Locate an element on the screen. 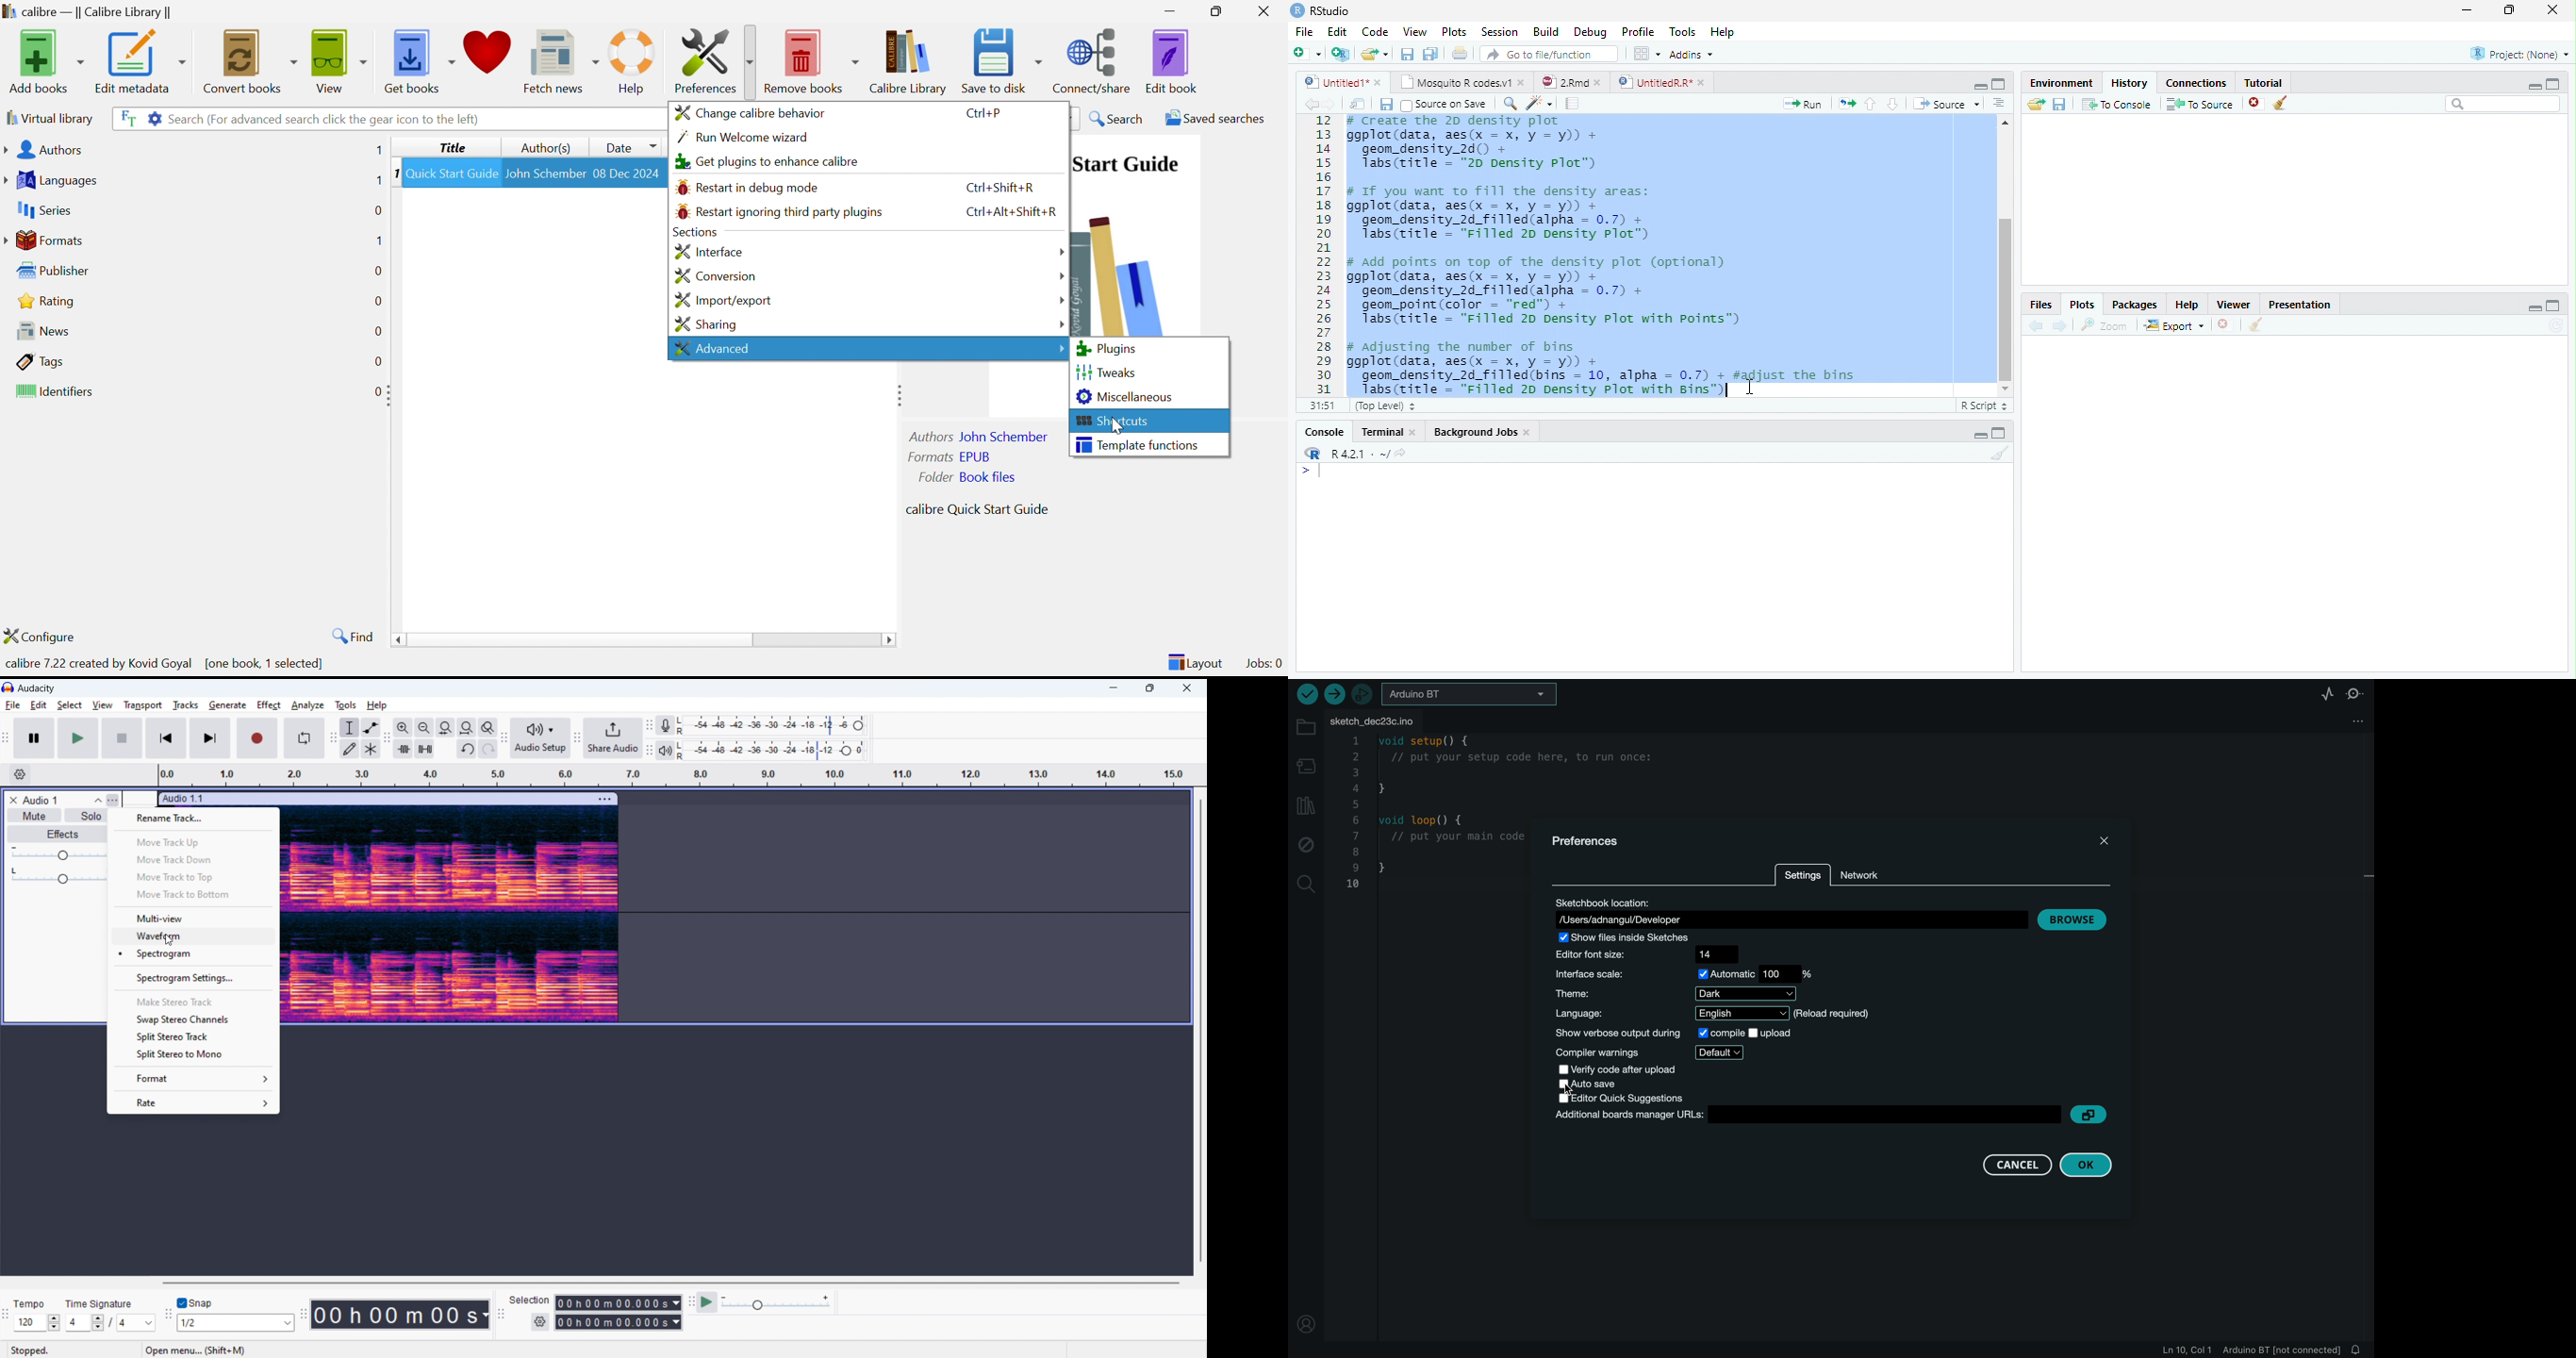  Background Jobs is located at coordinates (1477, 433).